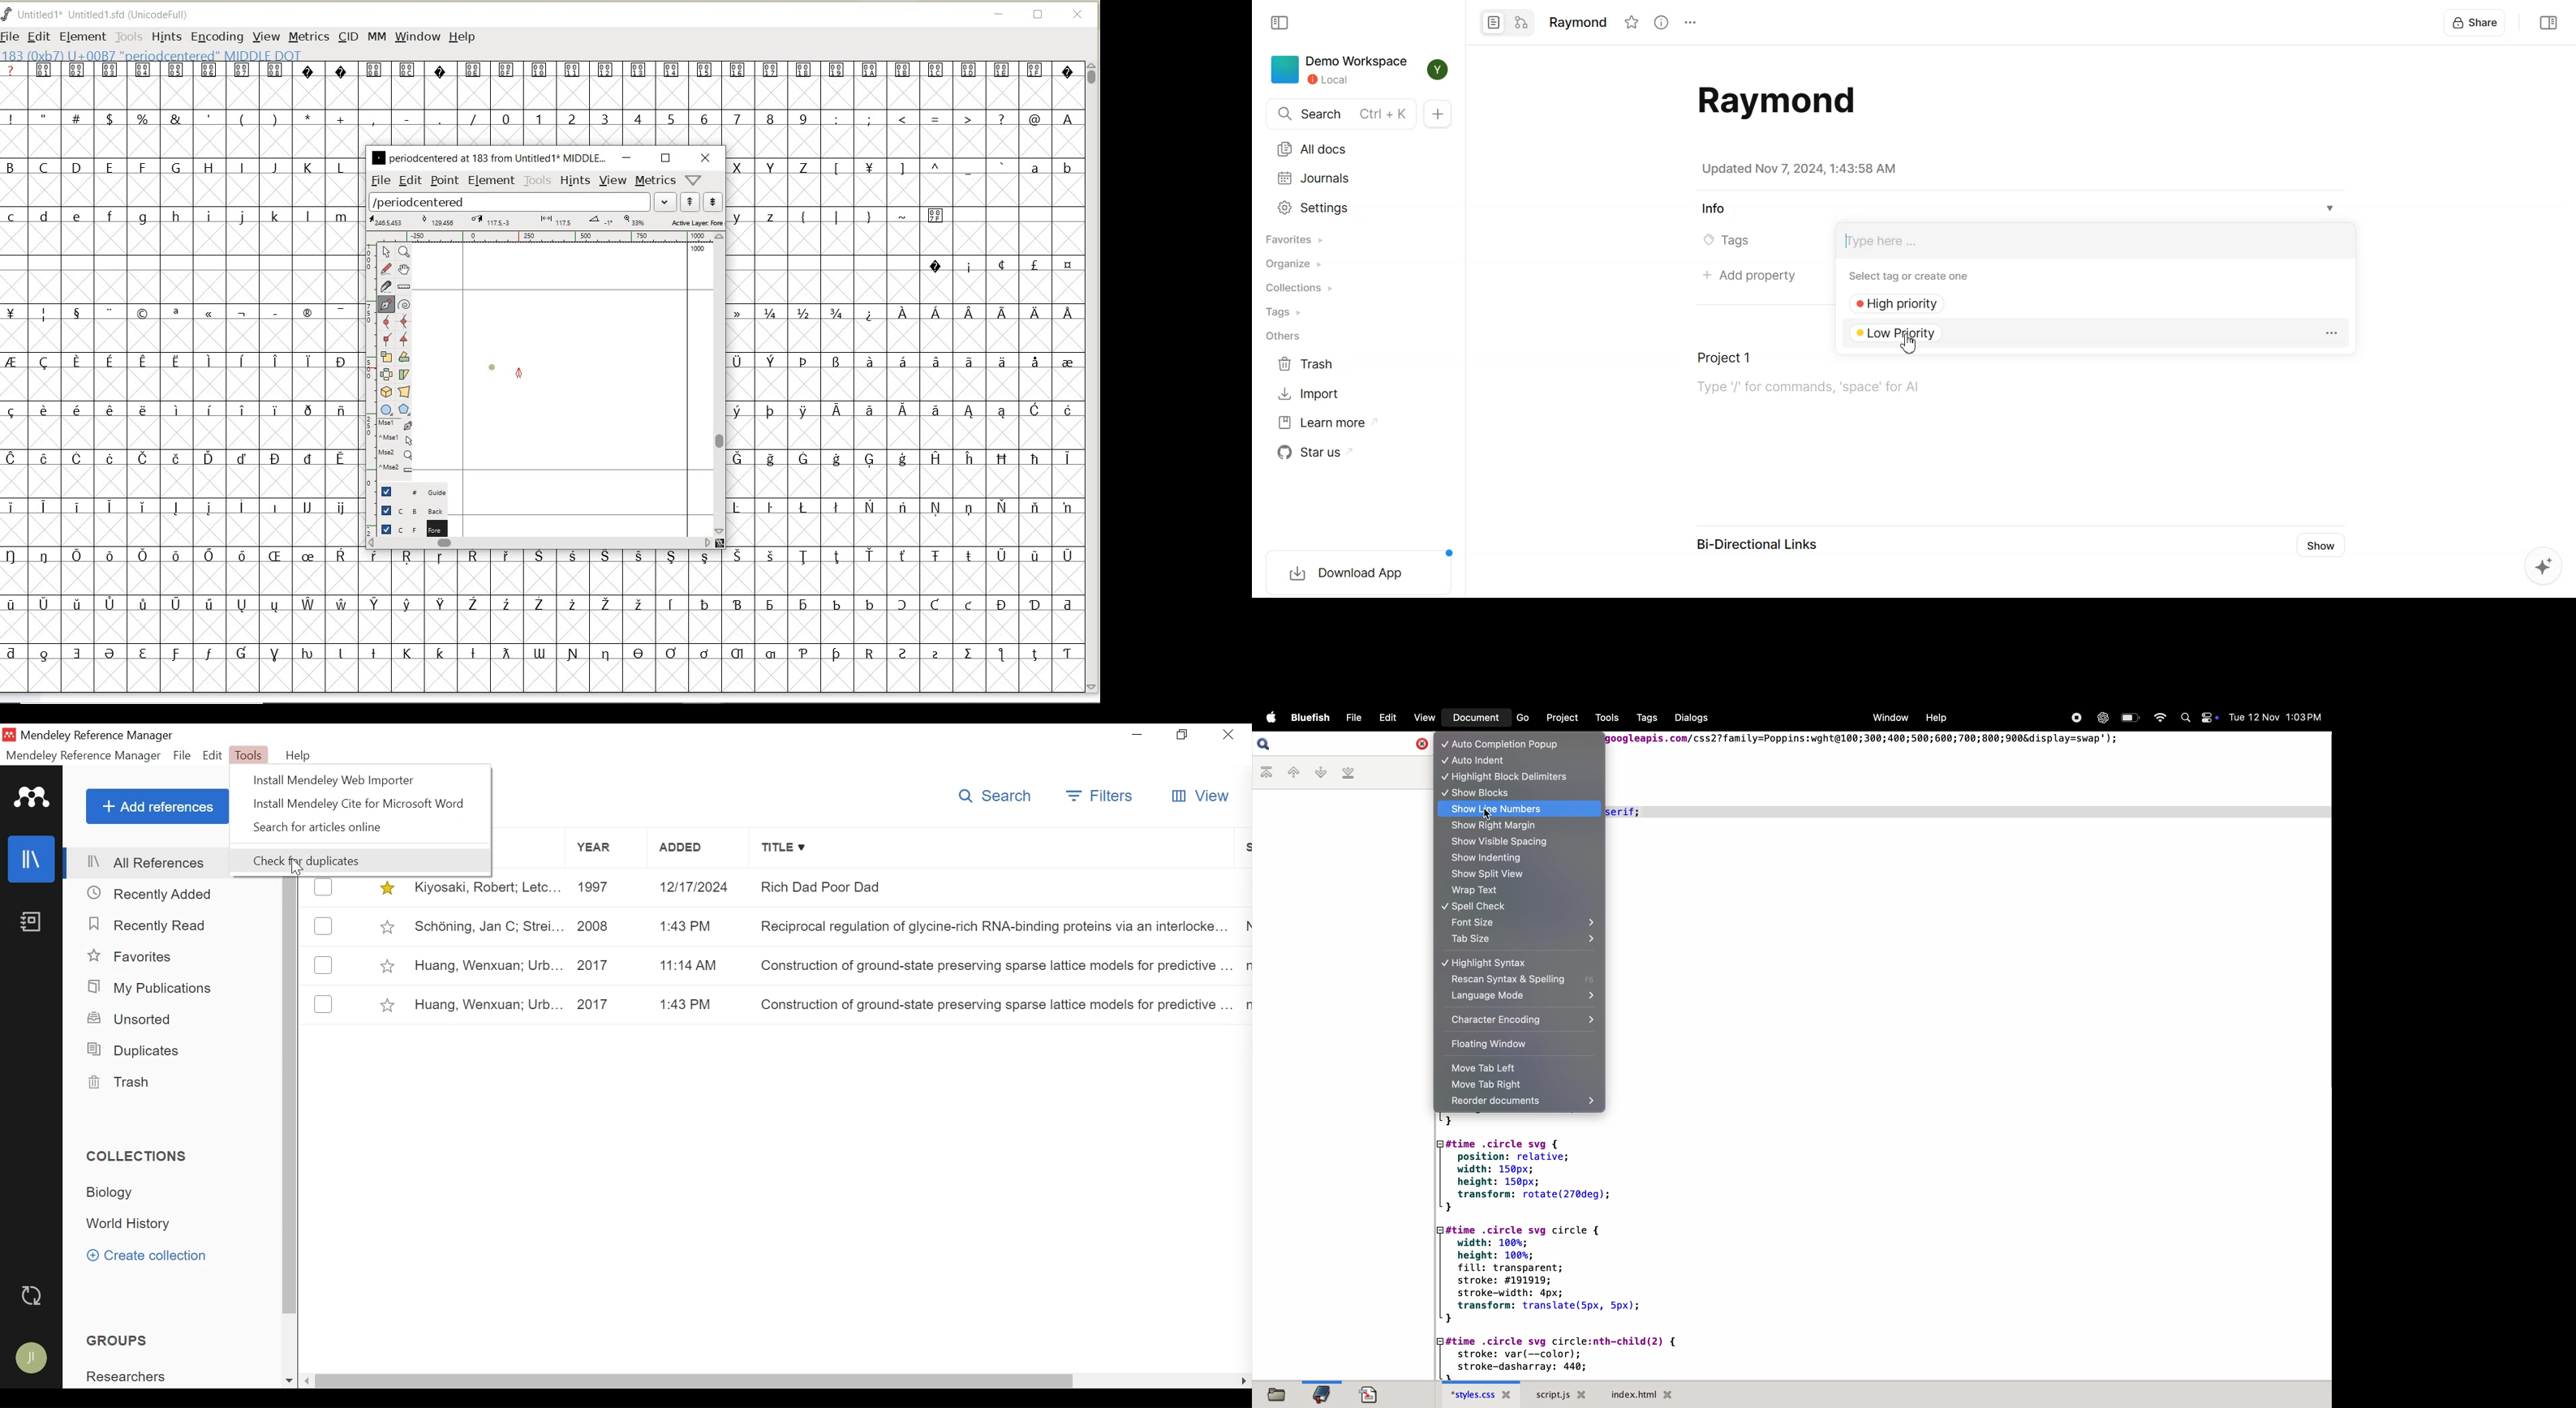 The image size is (2576, 1428). What do you see at coordinates (367, 858) in the screenshot?
I see `Check for Duplicates` at bounding box center [367, 858].